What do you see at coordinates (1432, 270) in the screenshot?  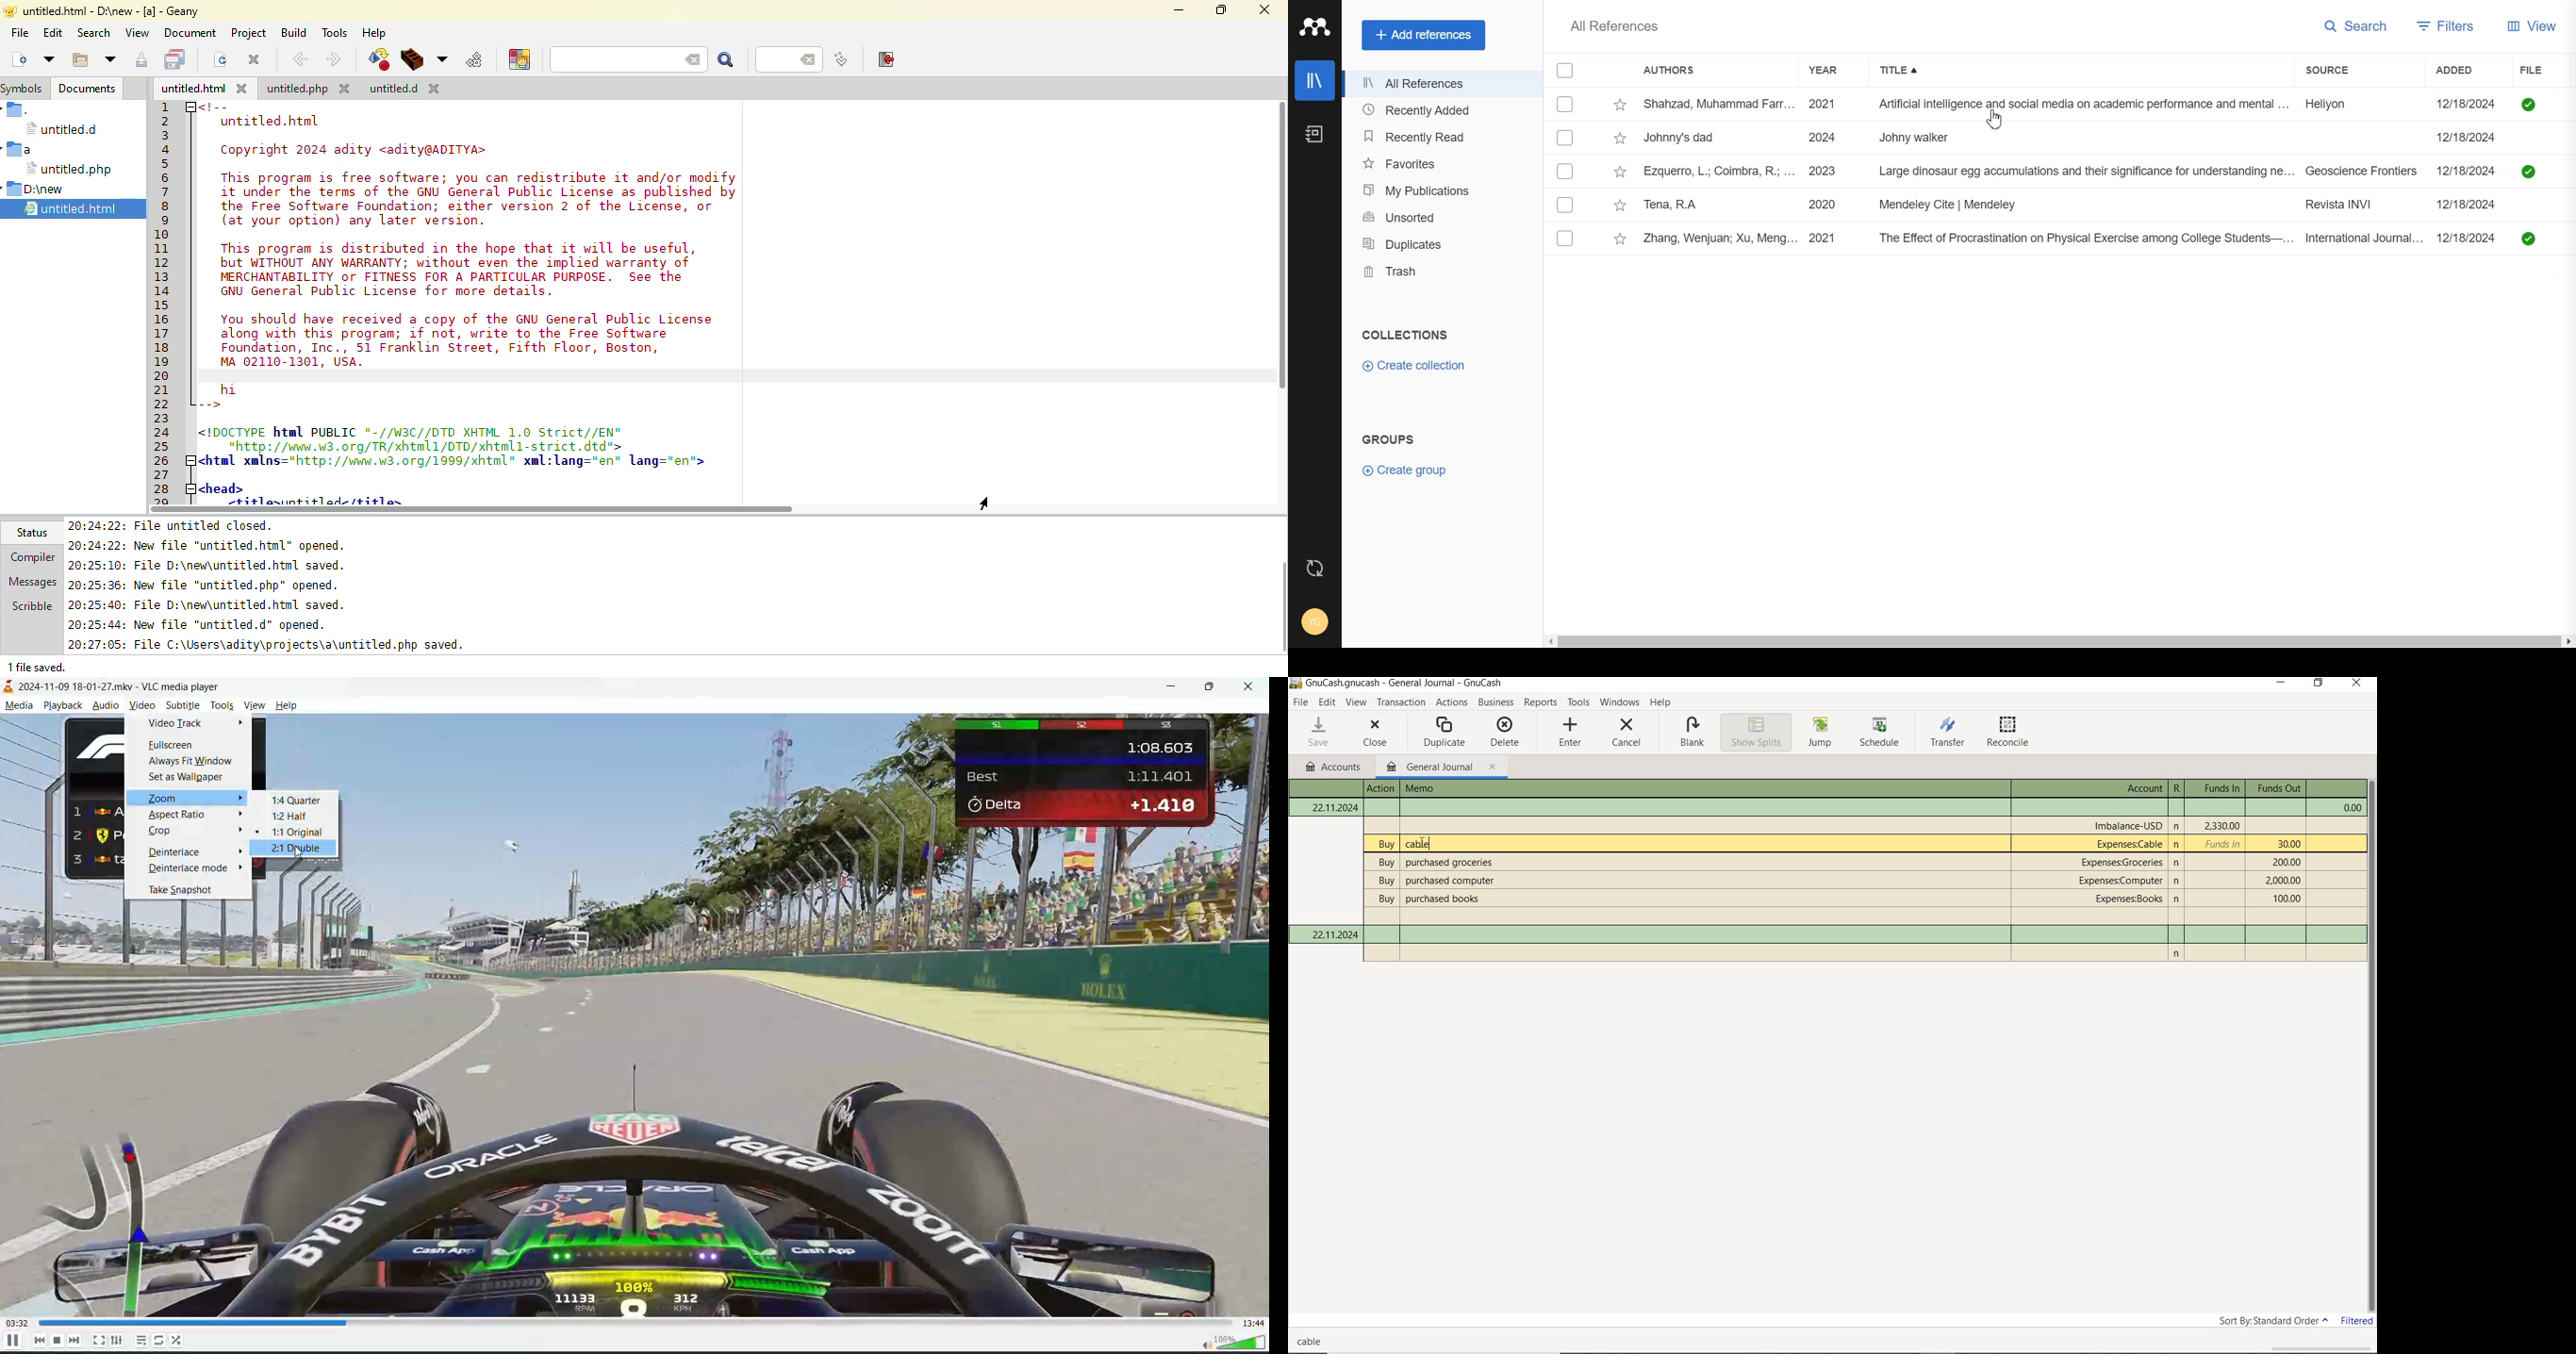 I see `Trash ` at bounding box center [1432, 270].